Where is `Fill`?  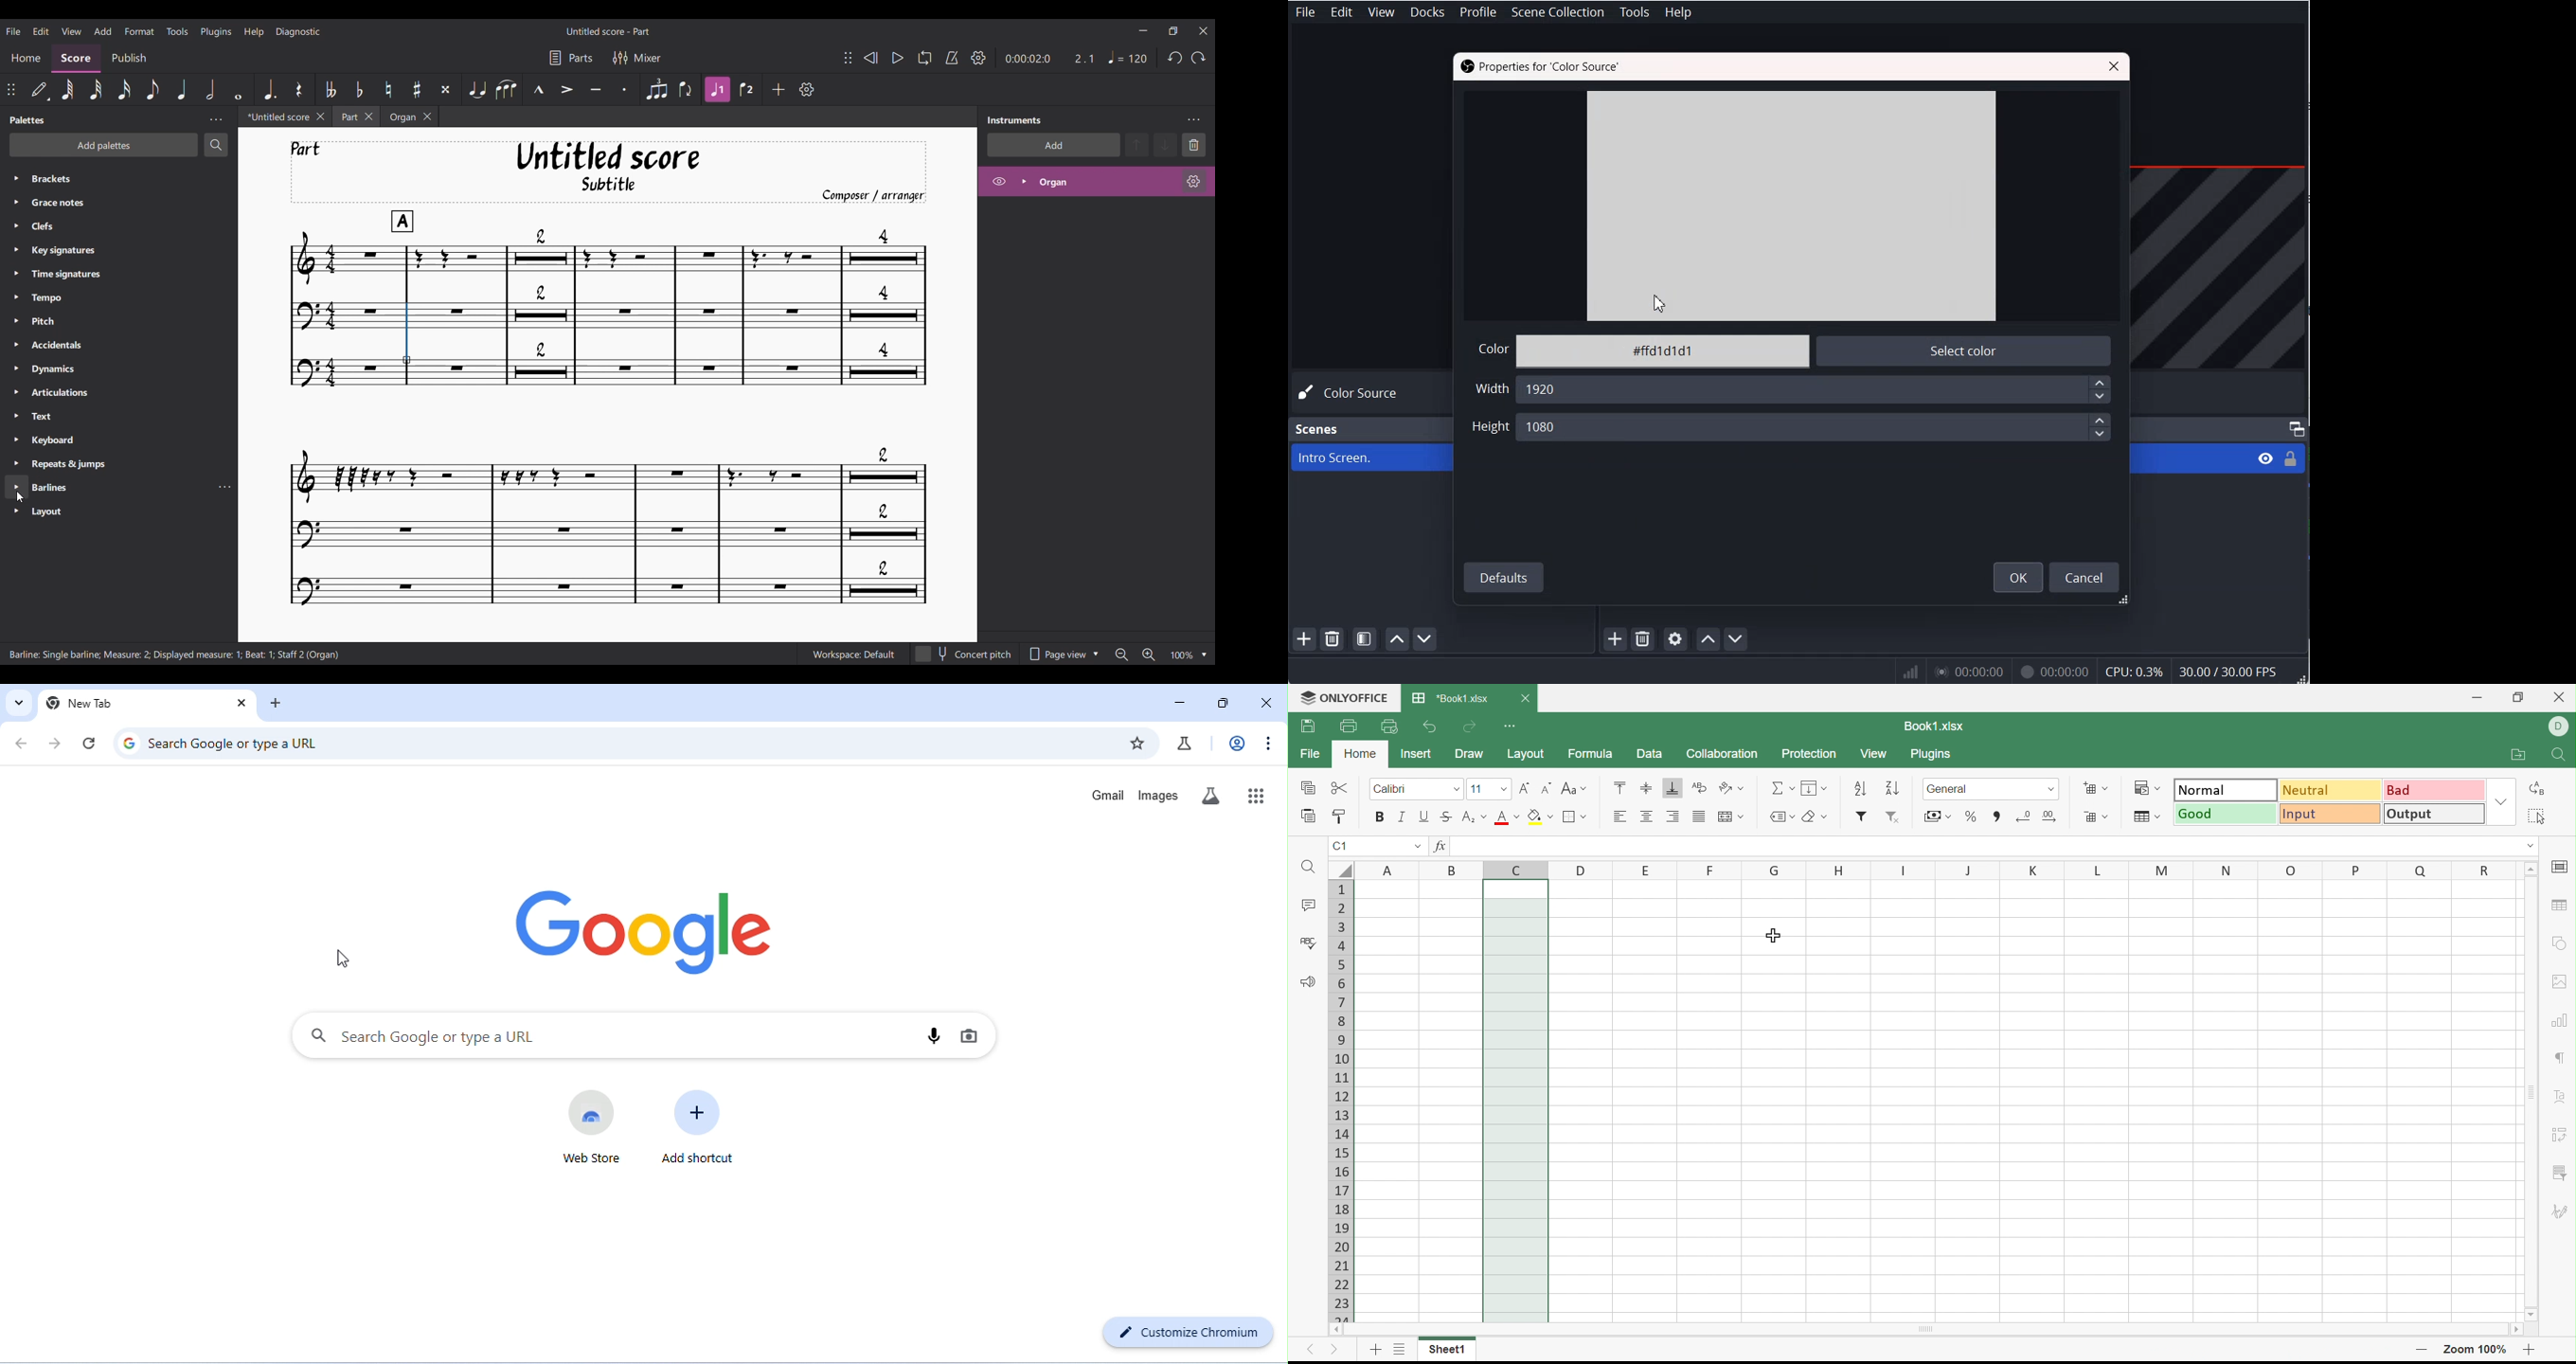
Fill is located at coordinates (1810, 787).